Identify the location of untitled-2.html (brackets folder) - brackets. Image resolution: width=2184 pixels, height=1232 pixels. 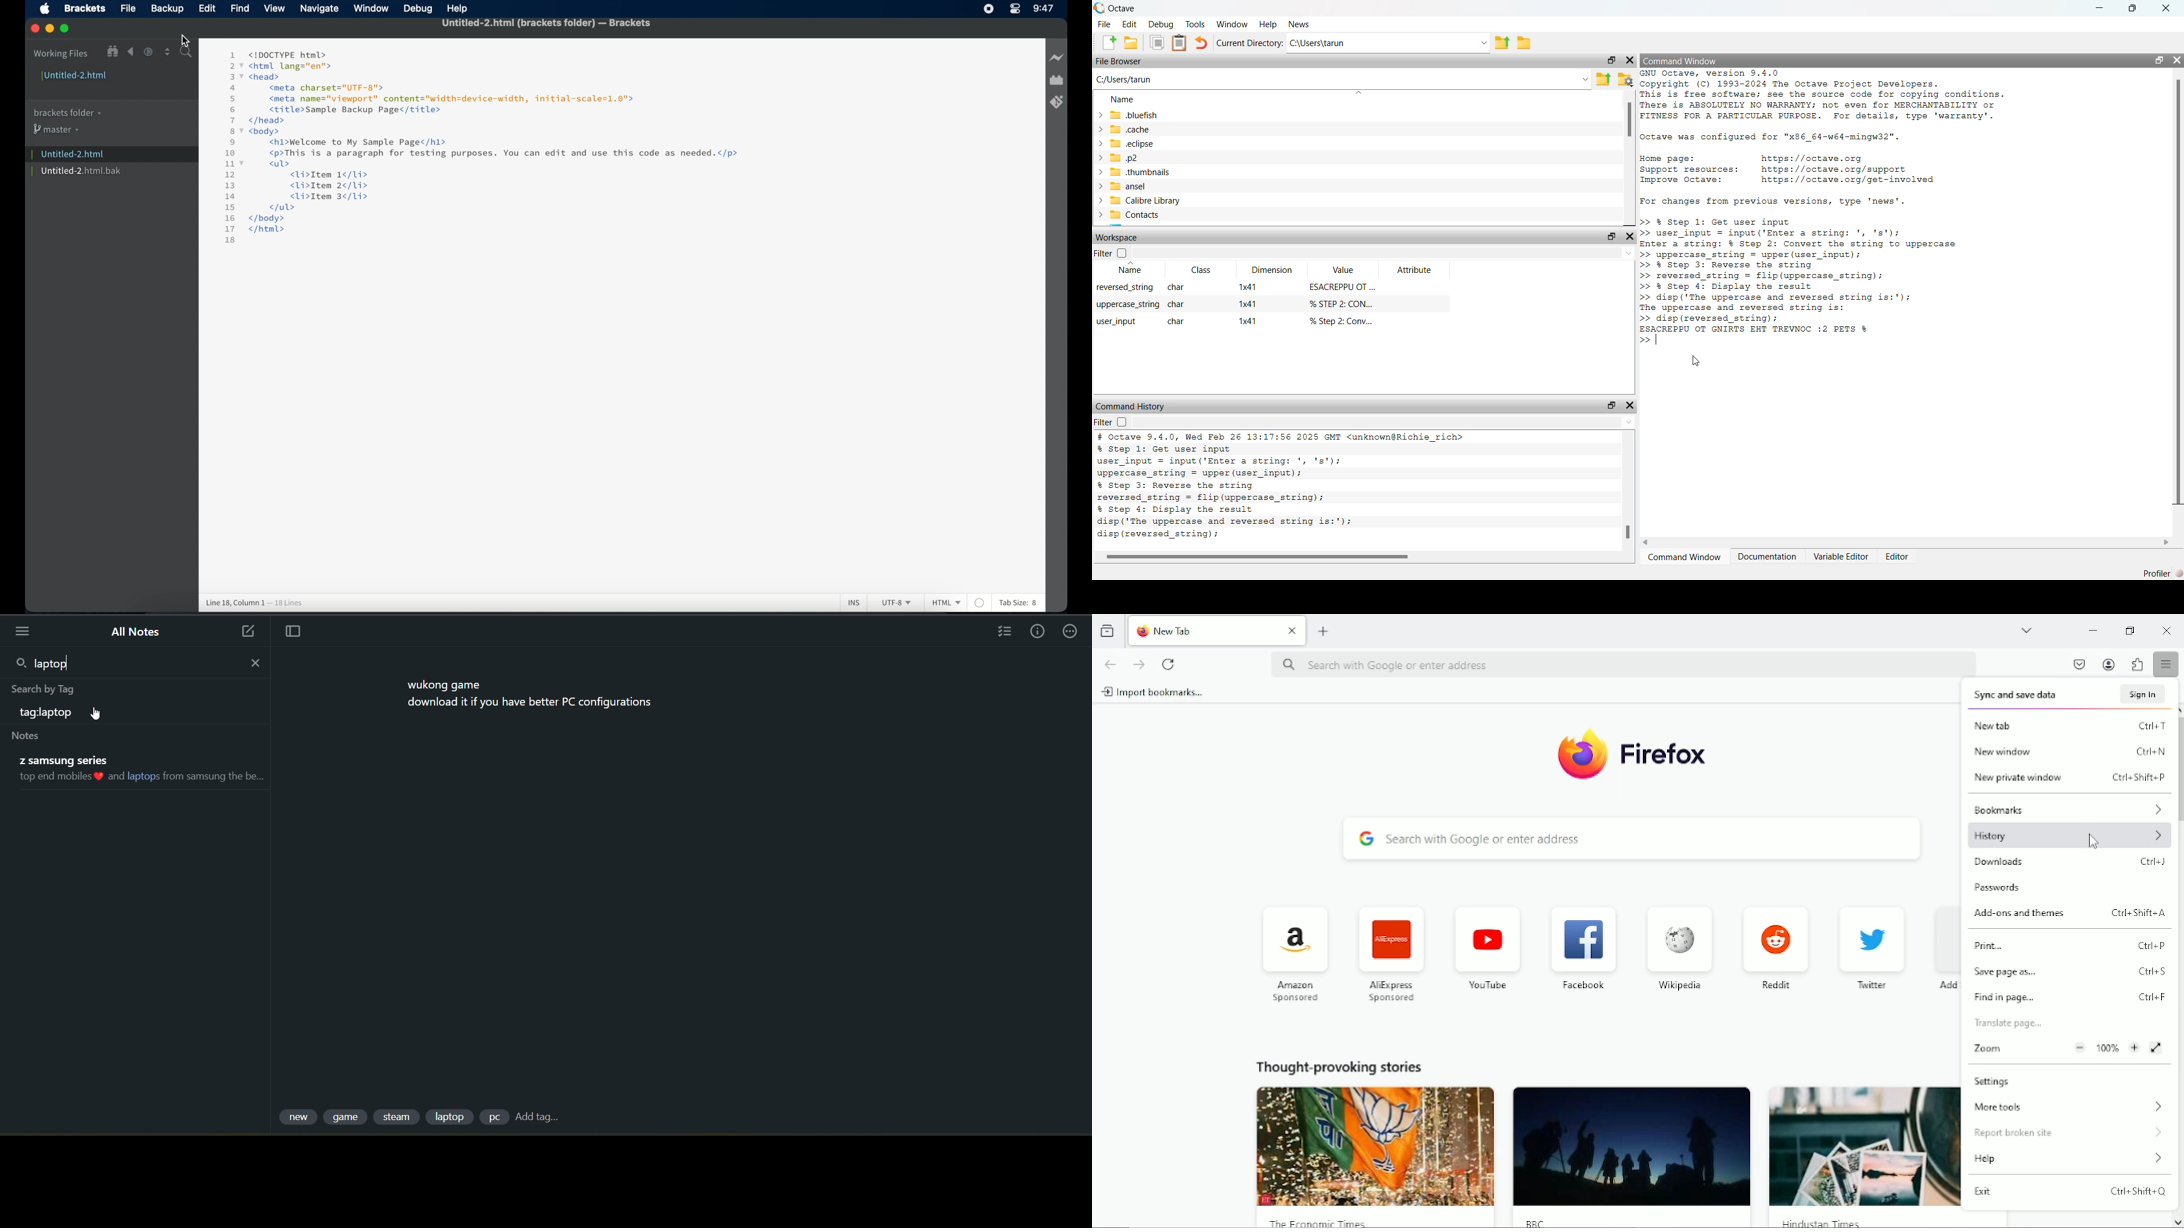
(546, 23).